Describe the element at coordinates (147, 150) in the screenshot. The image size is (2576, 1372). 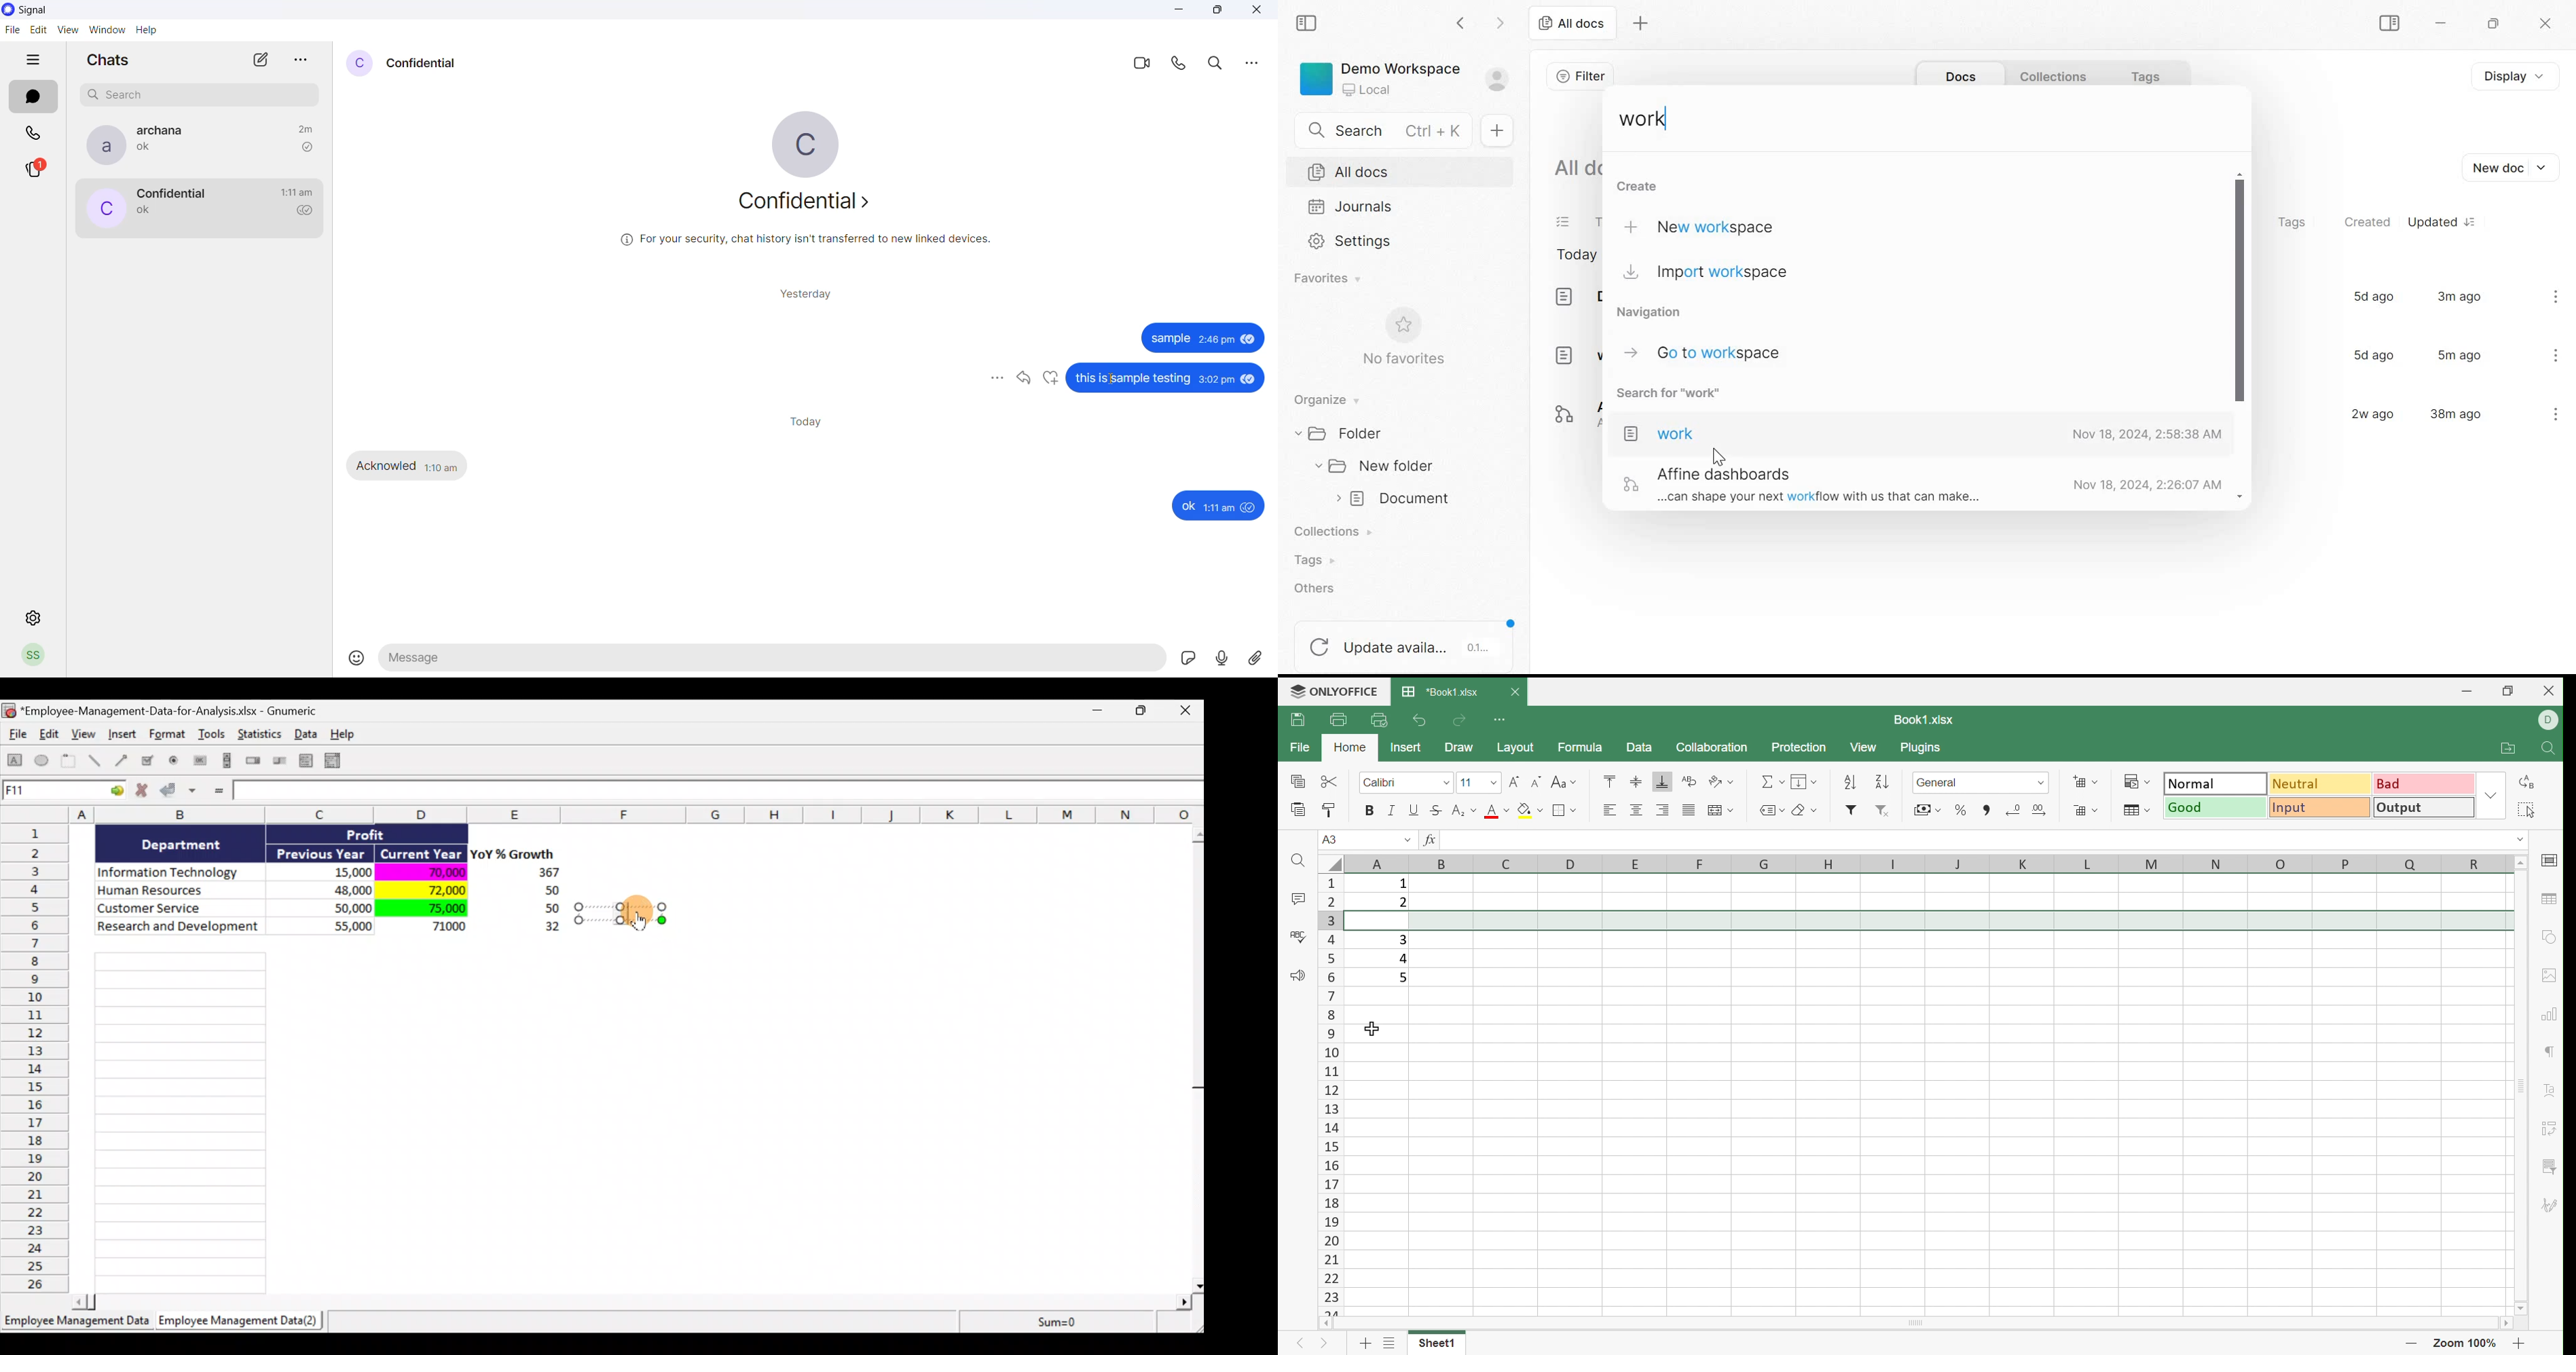
I see `last message` at that location.